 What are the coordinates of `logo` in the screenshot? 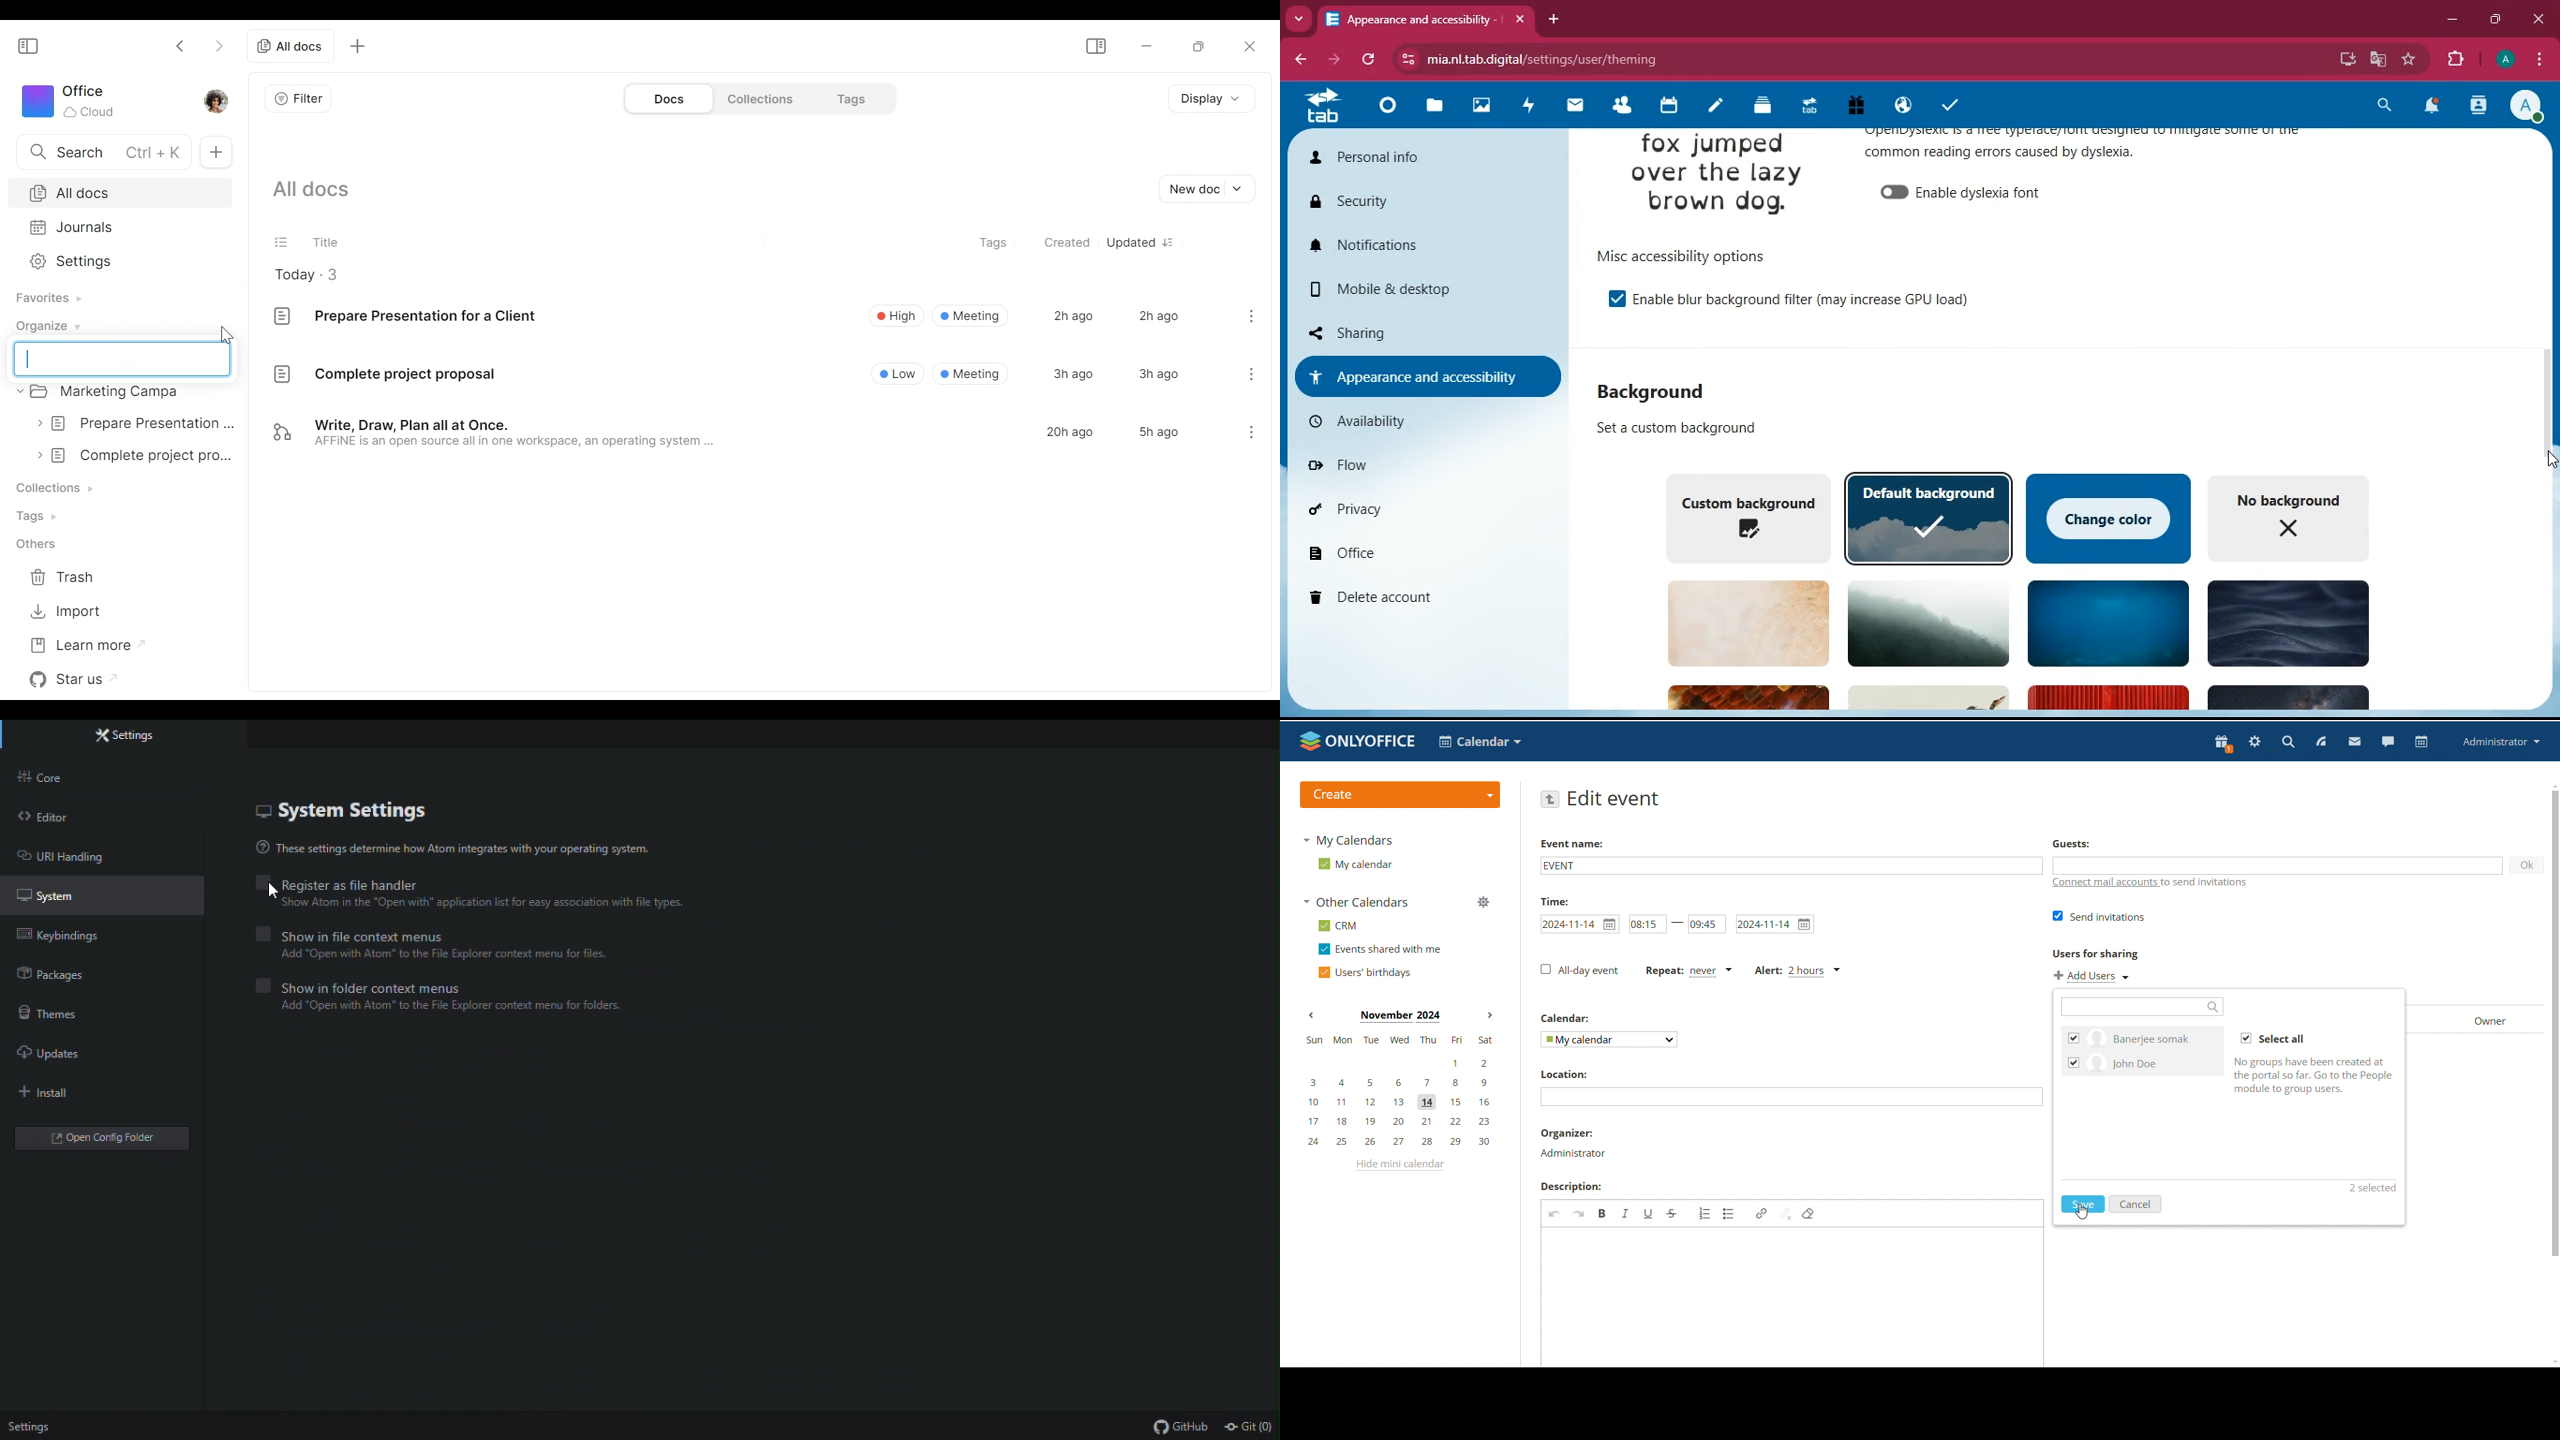 It's located at (1358, 741).